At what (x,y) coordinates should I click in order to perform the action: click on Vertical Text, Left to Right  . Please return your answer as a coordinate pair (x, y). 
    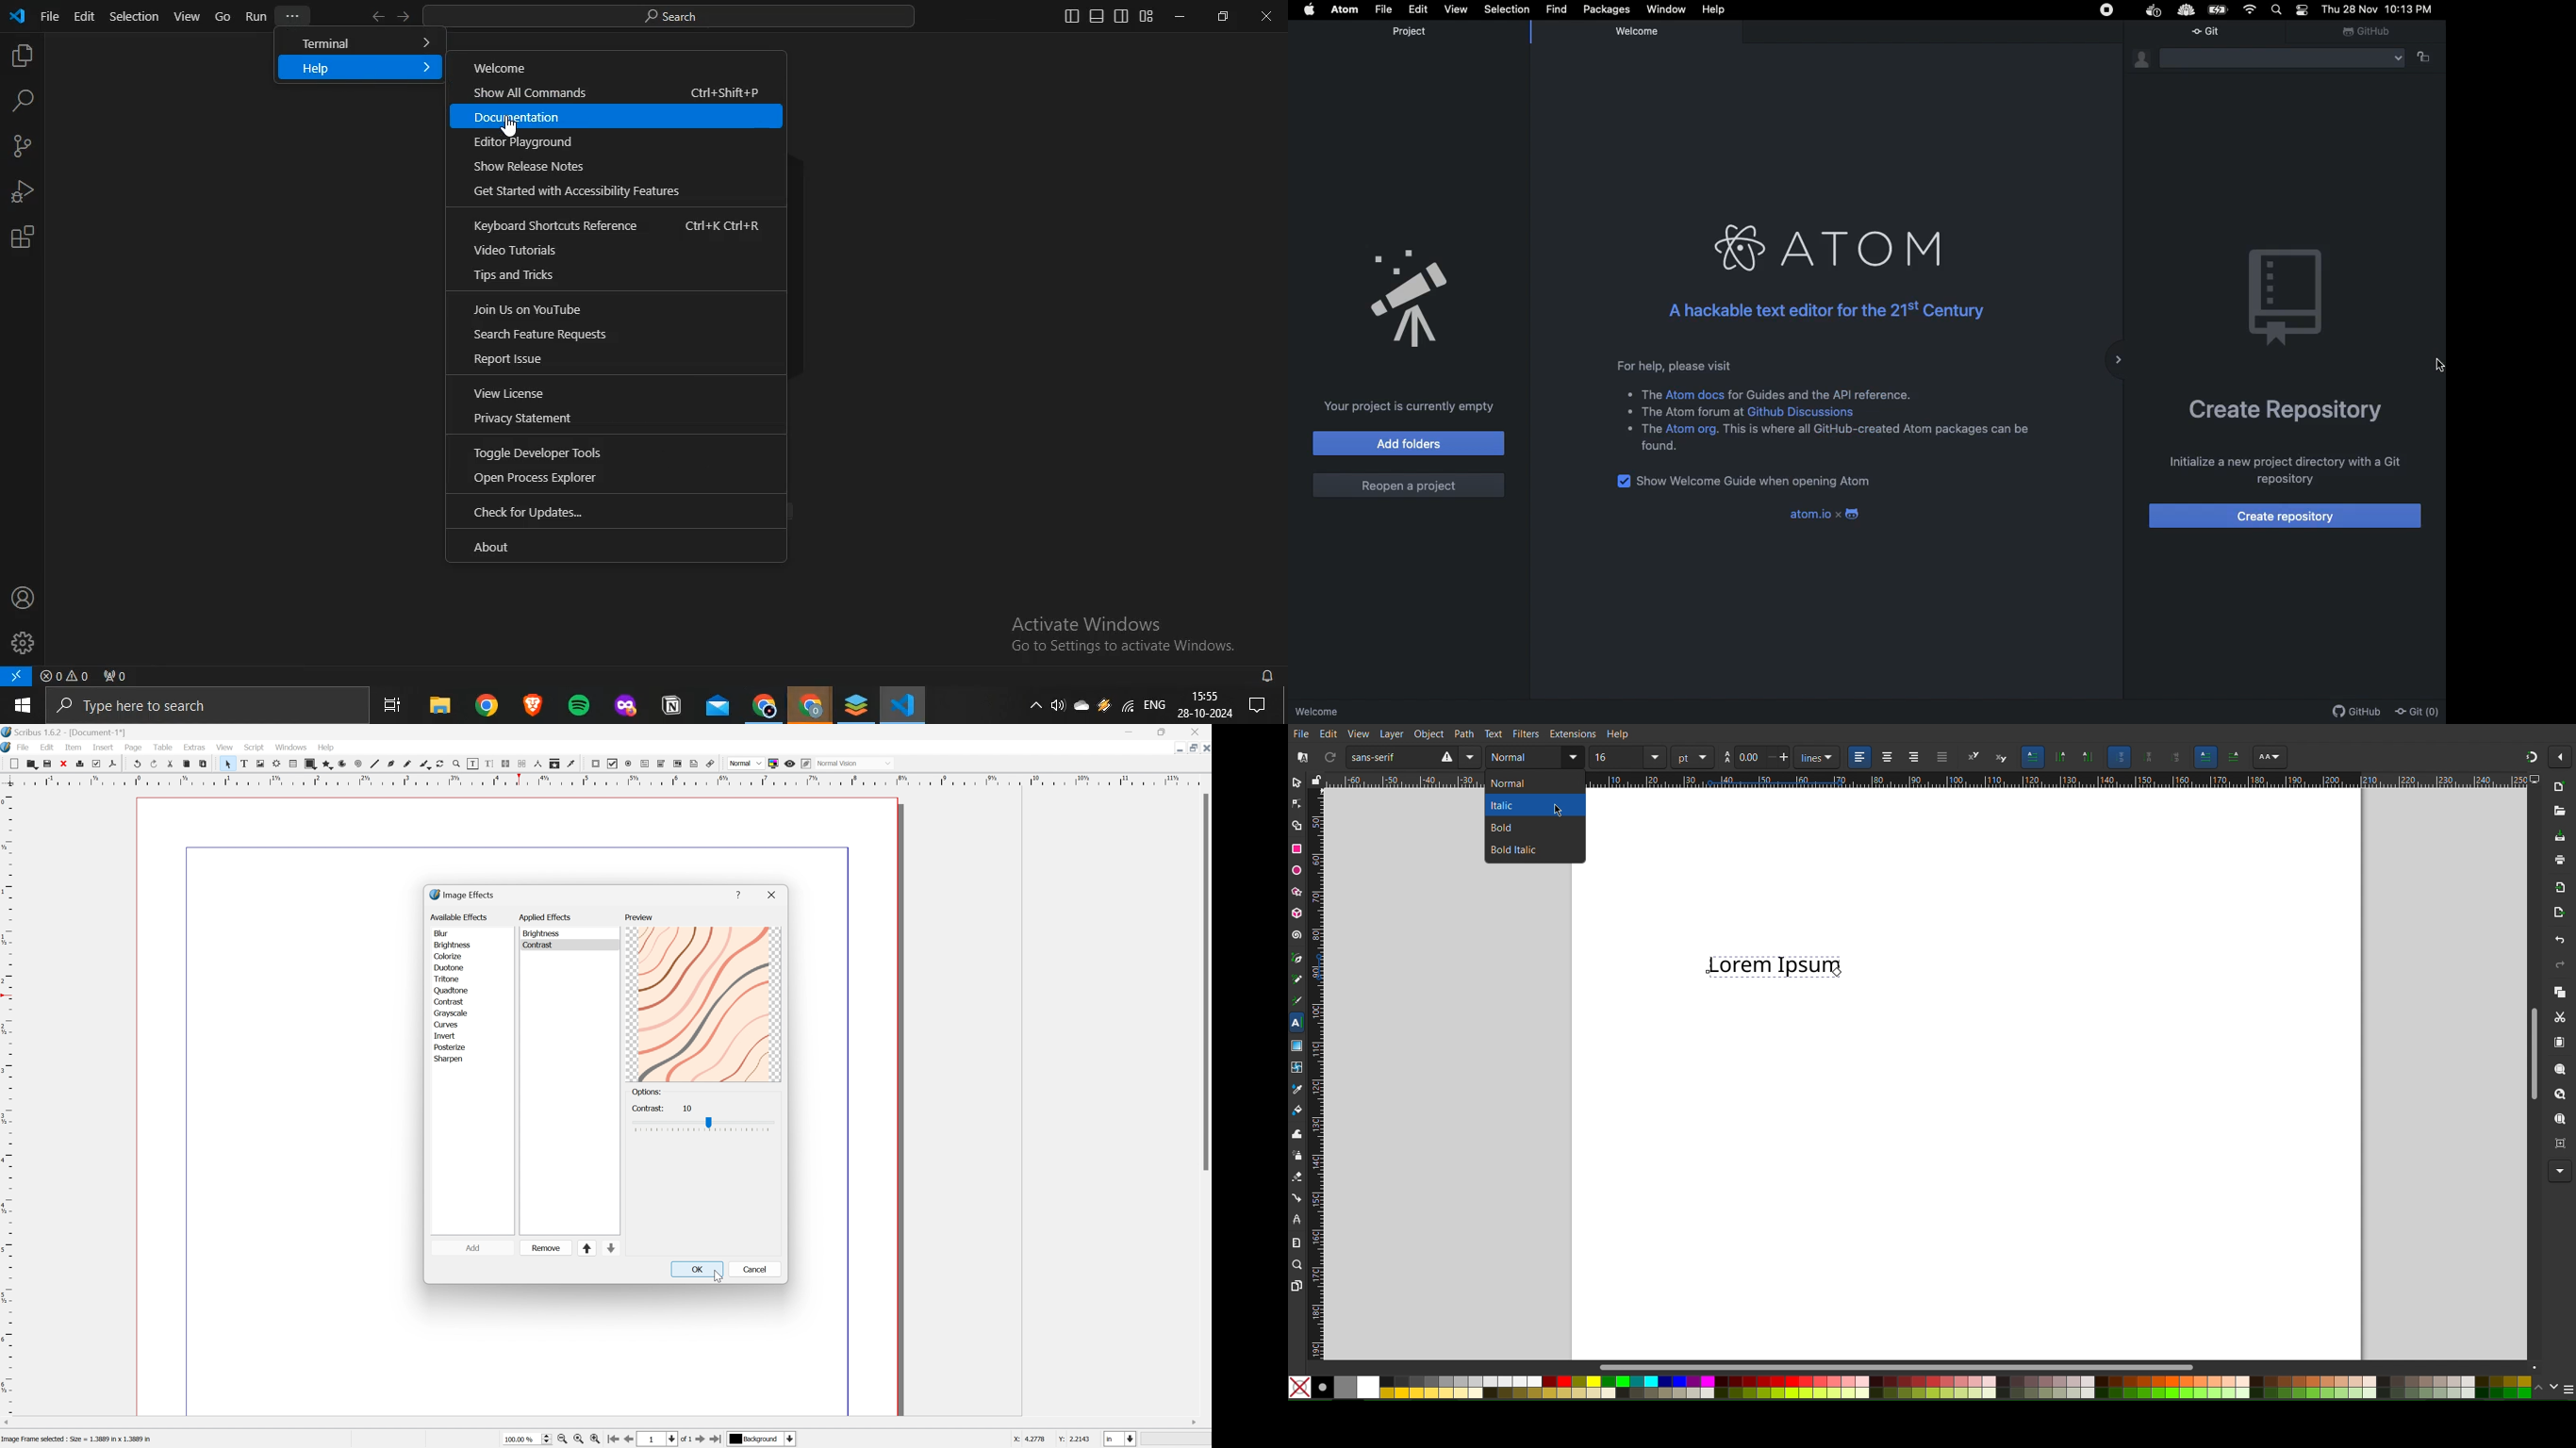
    Looking at the image, I should click on (2087, 758).